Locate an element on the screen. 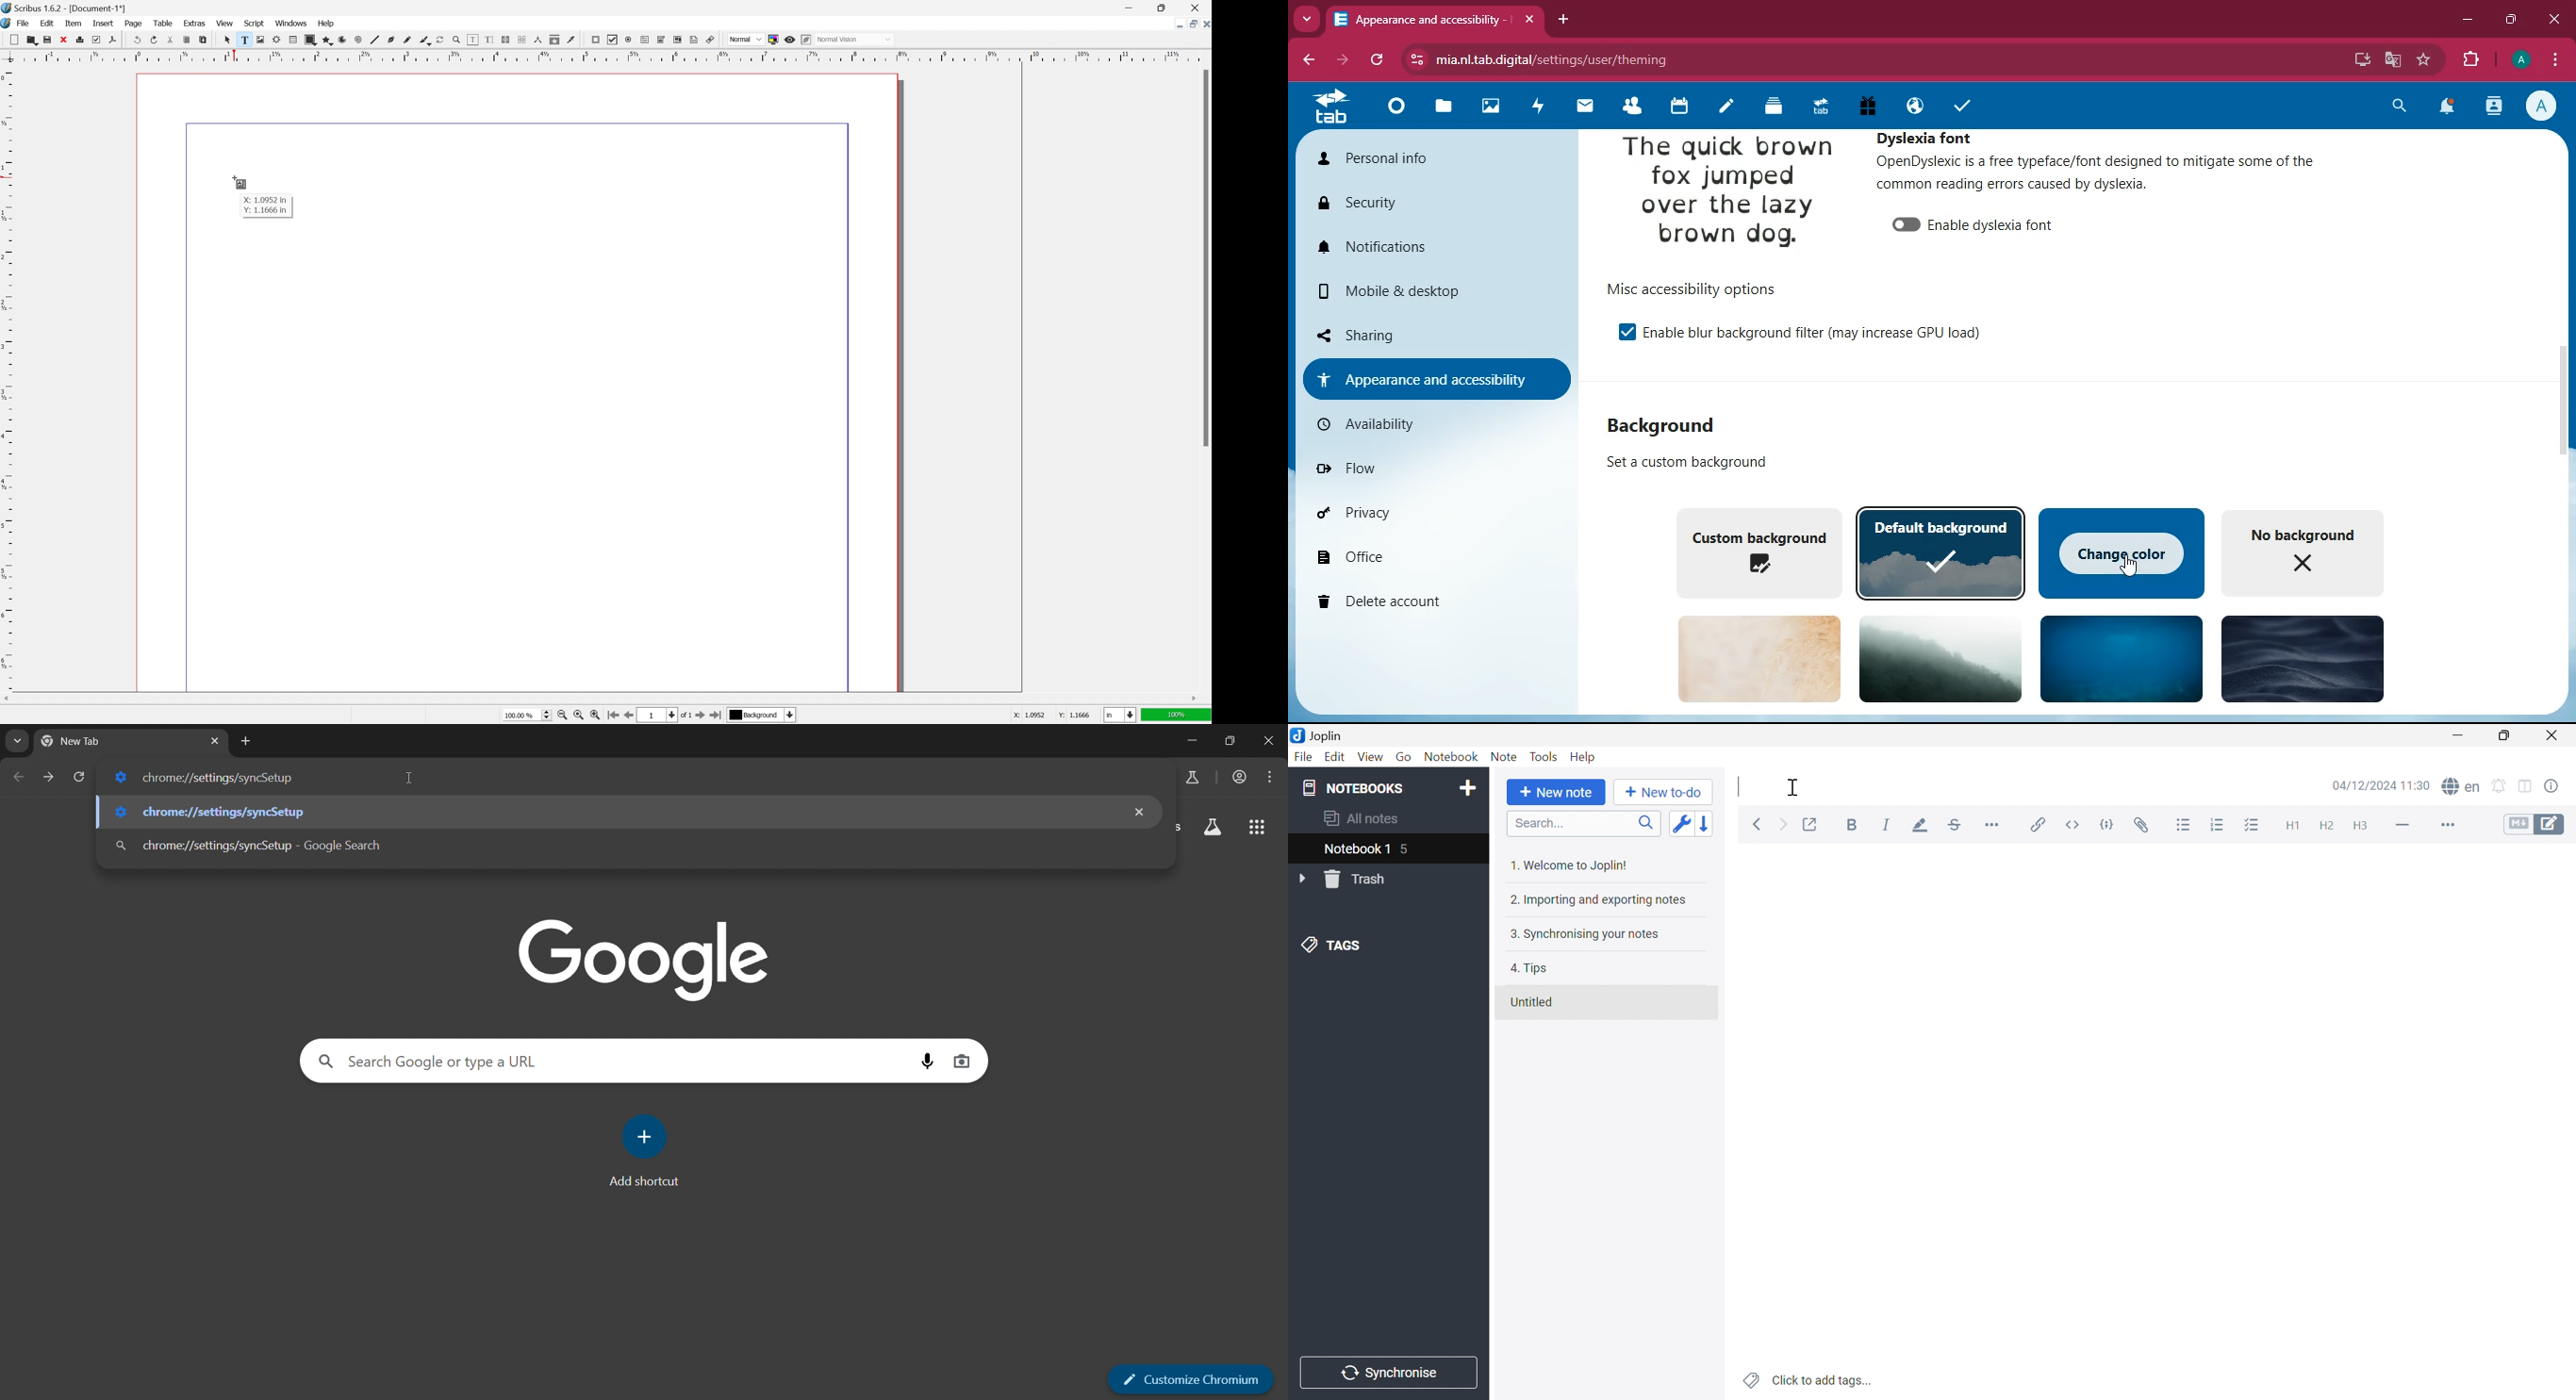 Image resolution: width=2576 pixels, height=1400 pixels. Numbered list is located at coordinates (2216, 825).